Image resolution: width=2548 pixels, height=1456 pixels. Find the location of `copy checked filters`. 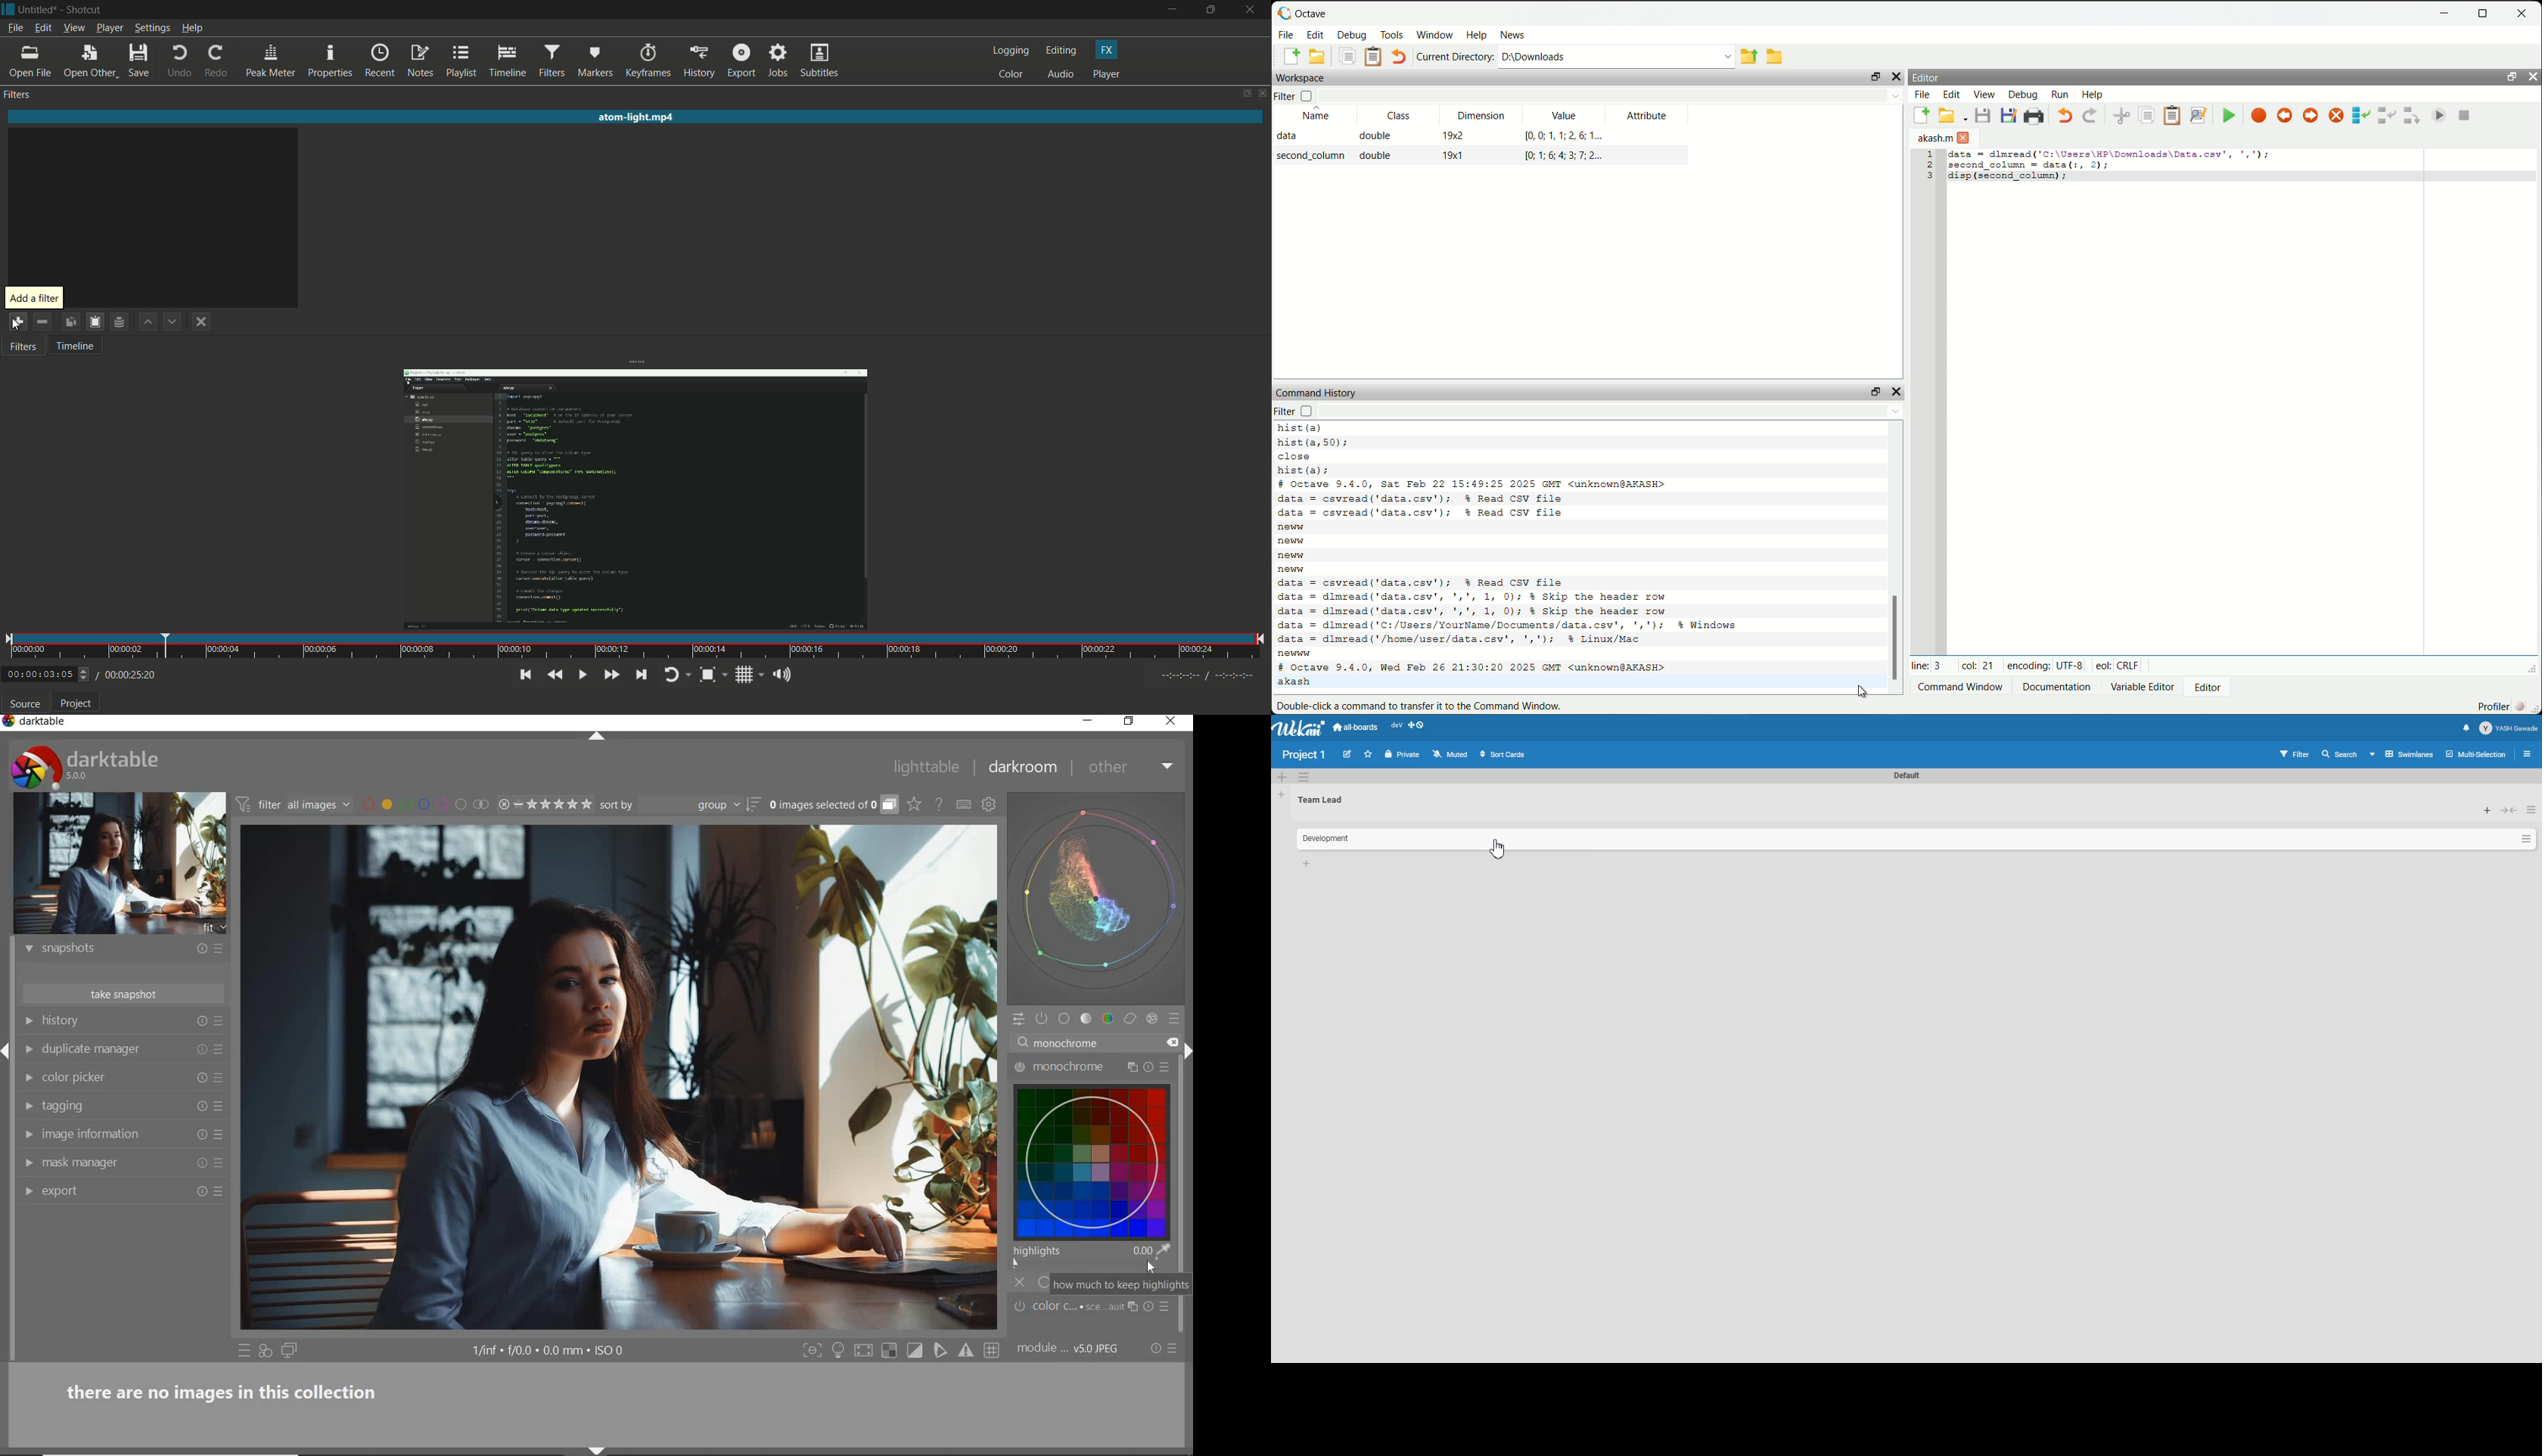

copy checked filters is located at coordinates (70, 321).